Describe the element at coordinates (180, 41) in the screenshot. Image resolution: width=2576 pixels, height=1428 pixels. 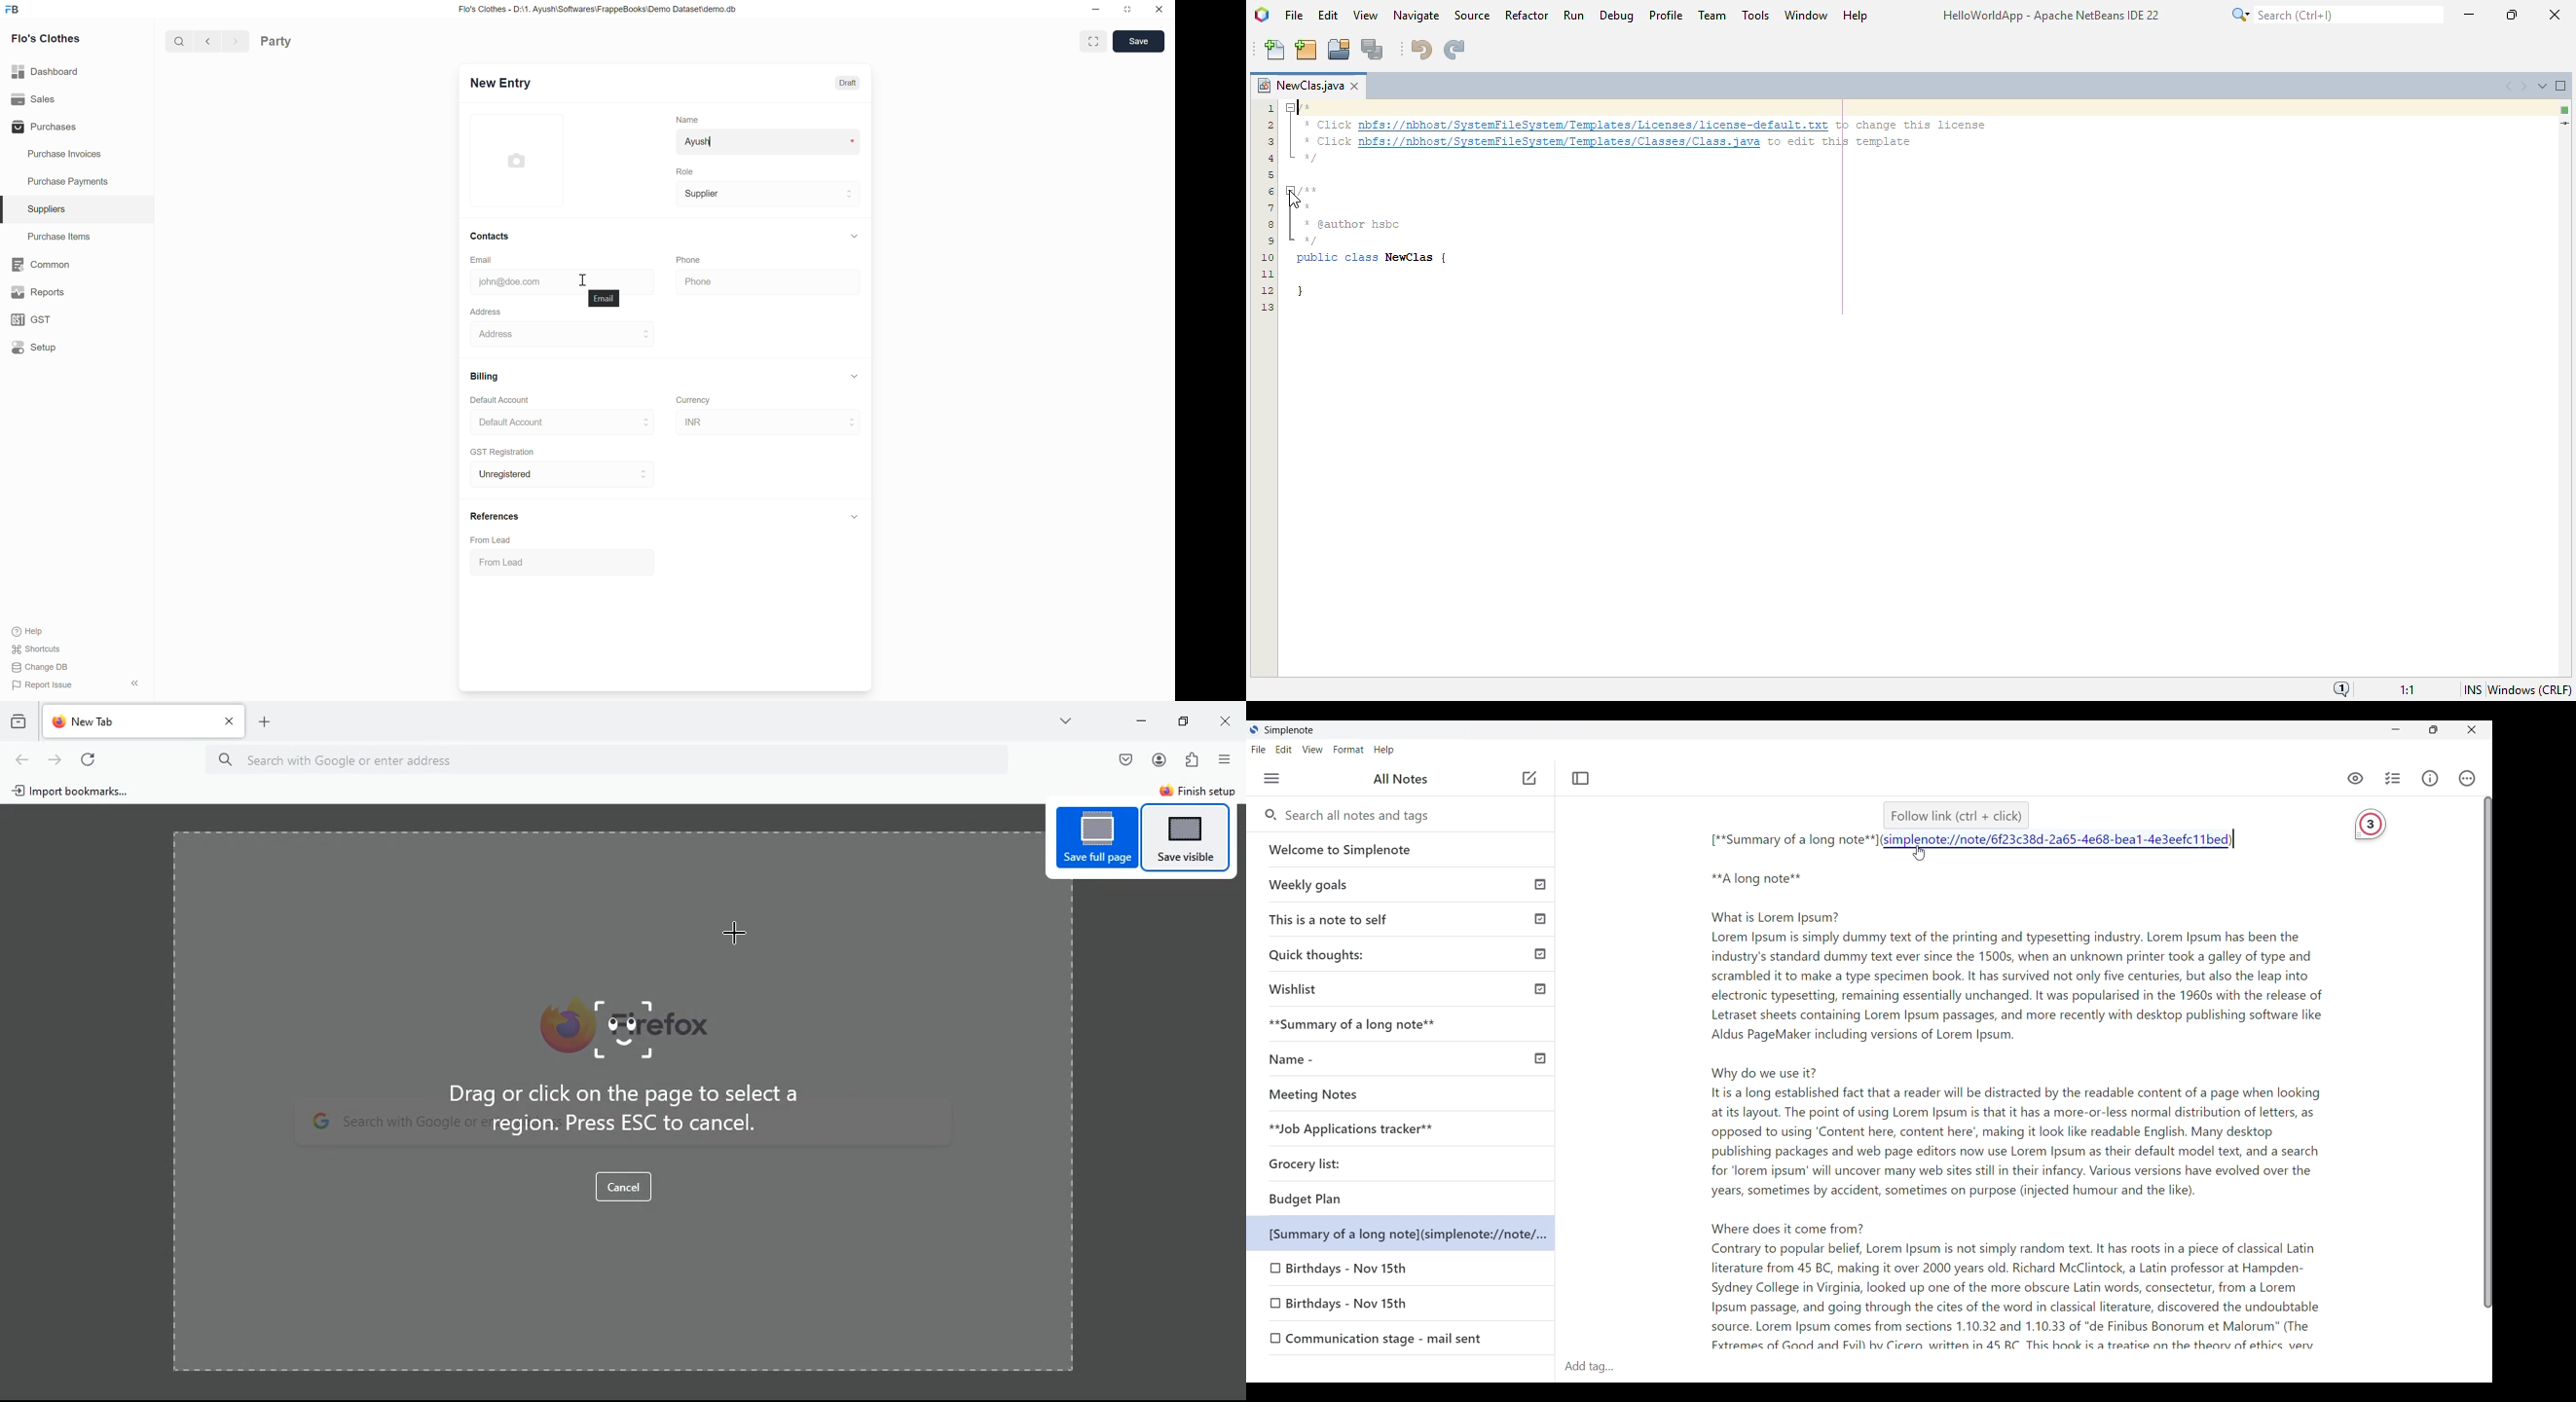
I see `Search` at that location.